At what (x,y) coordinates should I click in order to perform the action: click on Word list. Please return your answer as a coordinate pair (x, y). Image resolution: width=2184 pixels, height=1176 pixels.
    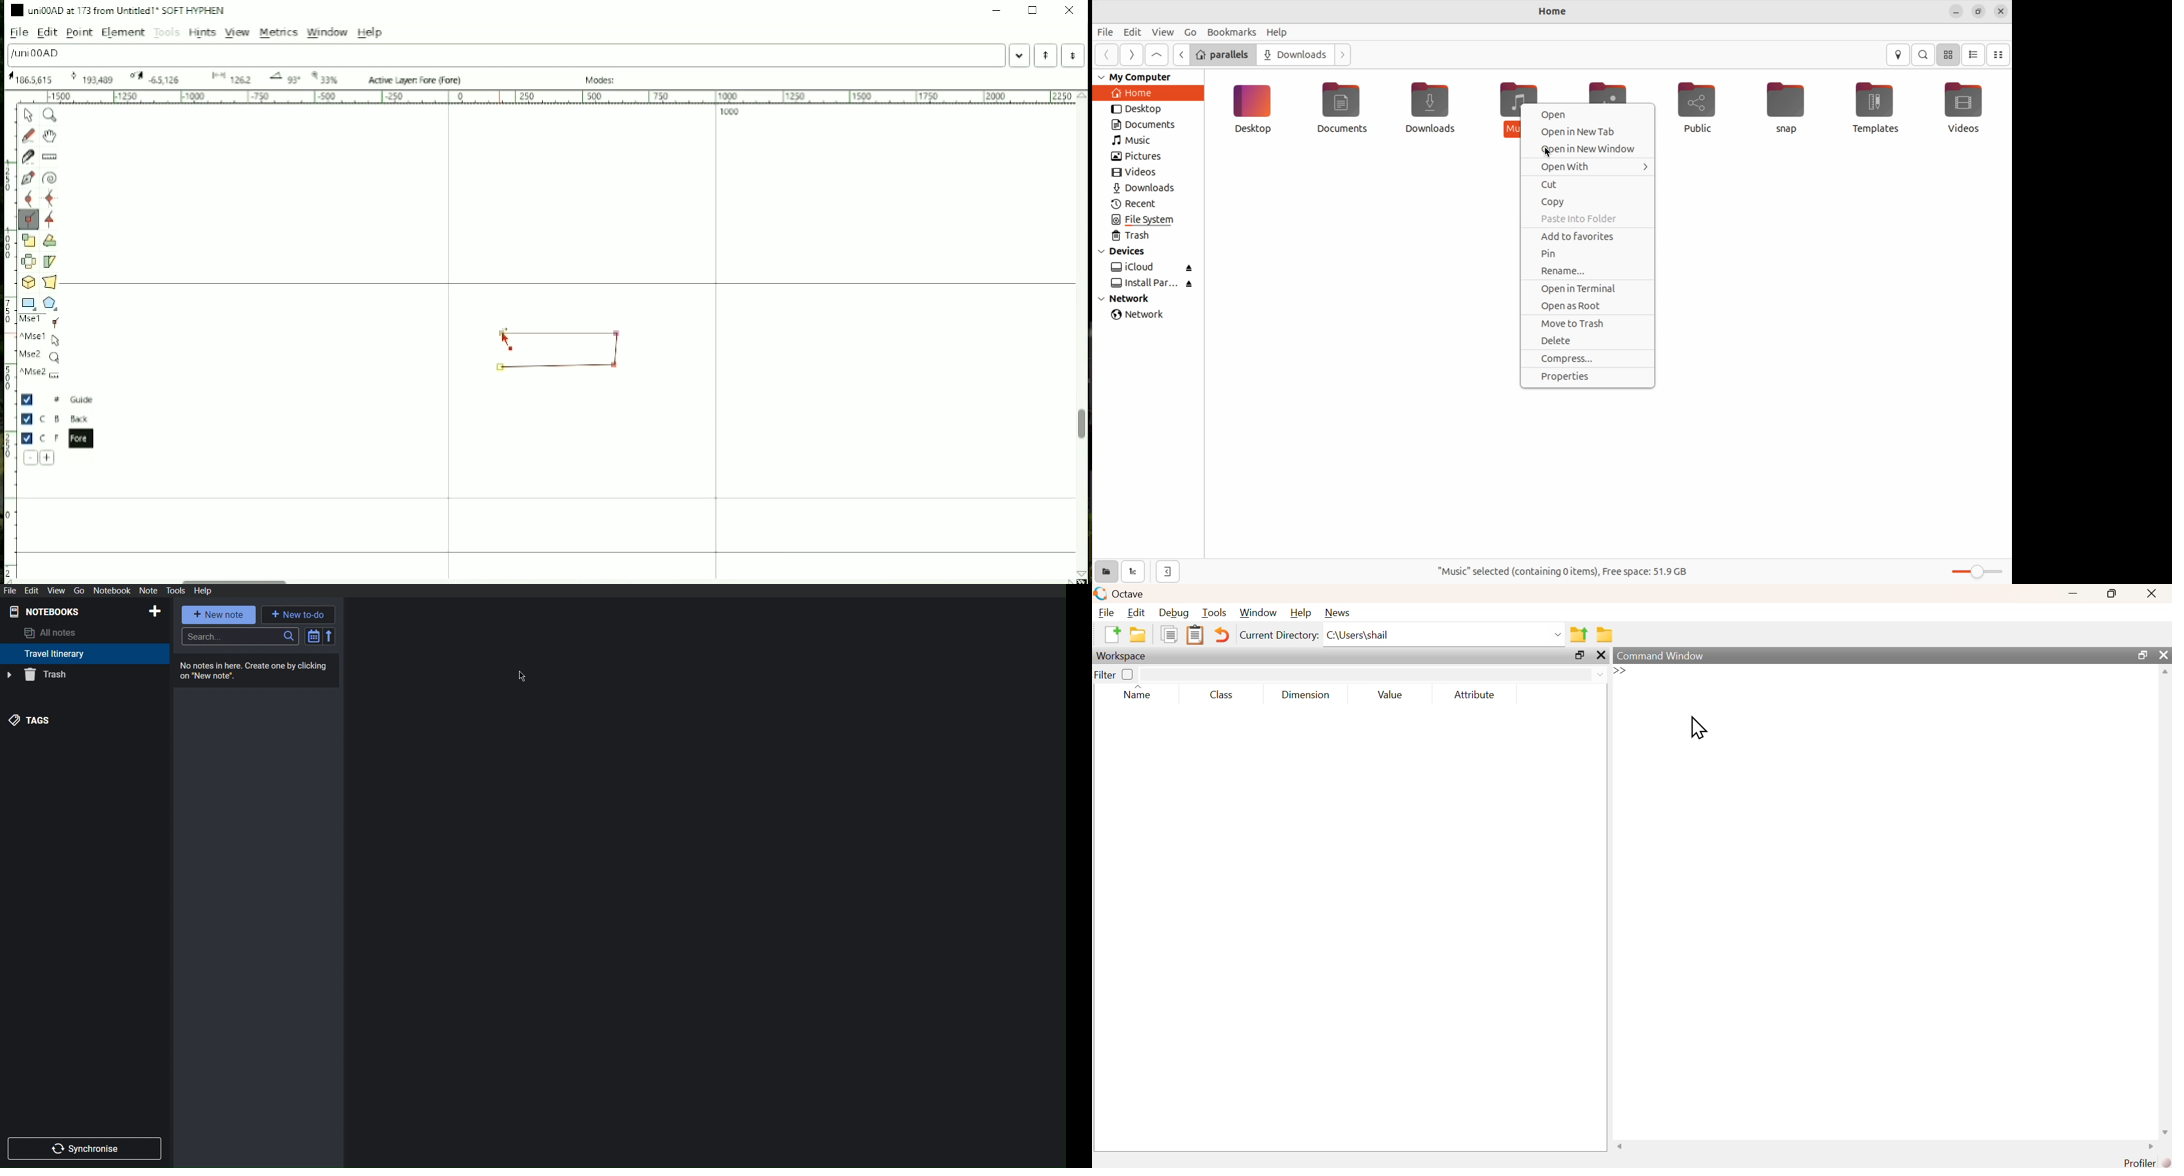
    Looking at the image, I should click on (1020, 55).